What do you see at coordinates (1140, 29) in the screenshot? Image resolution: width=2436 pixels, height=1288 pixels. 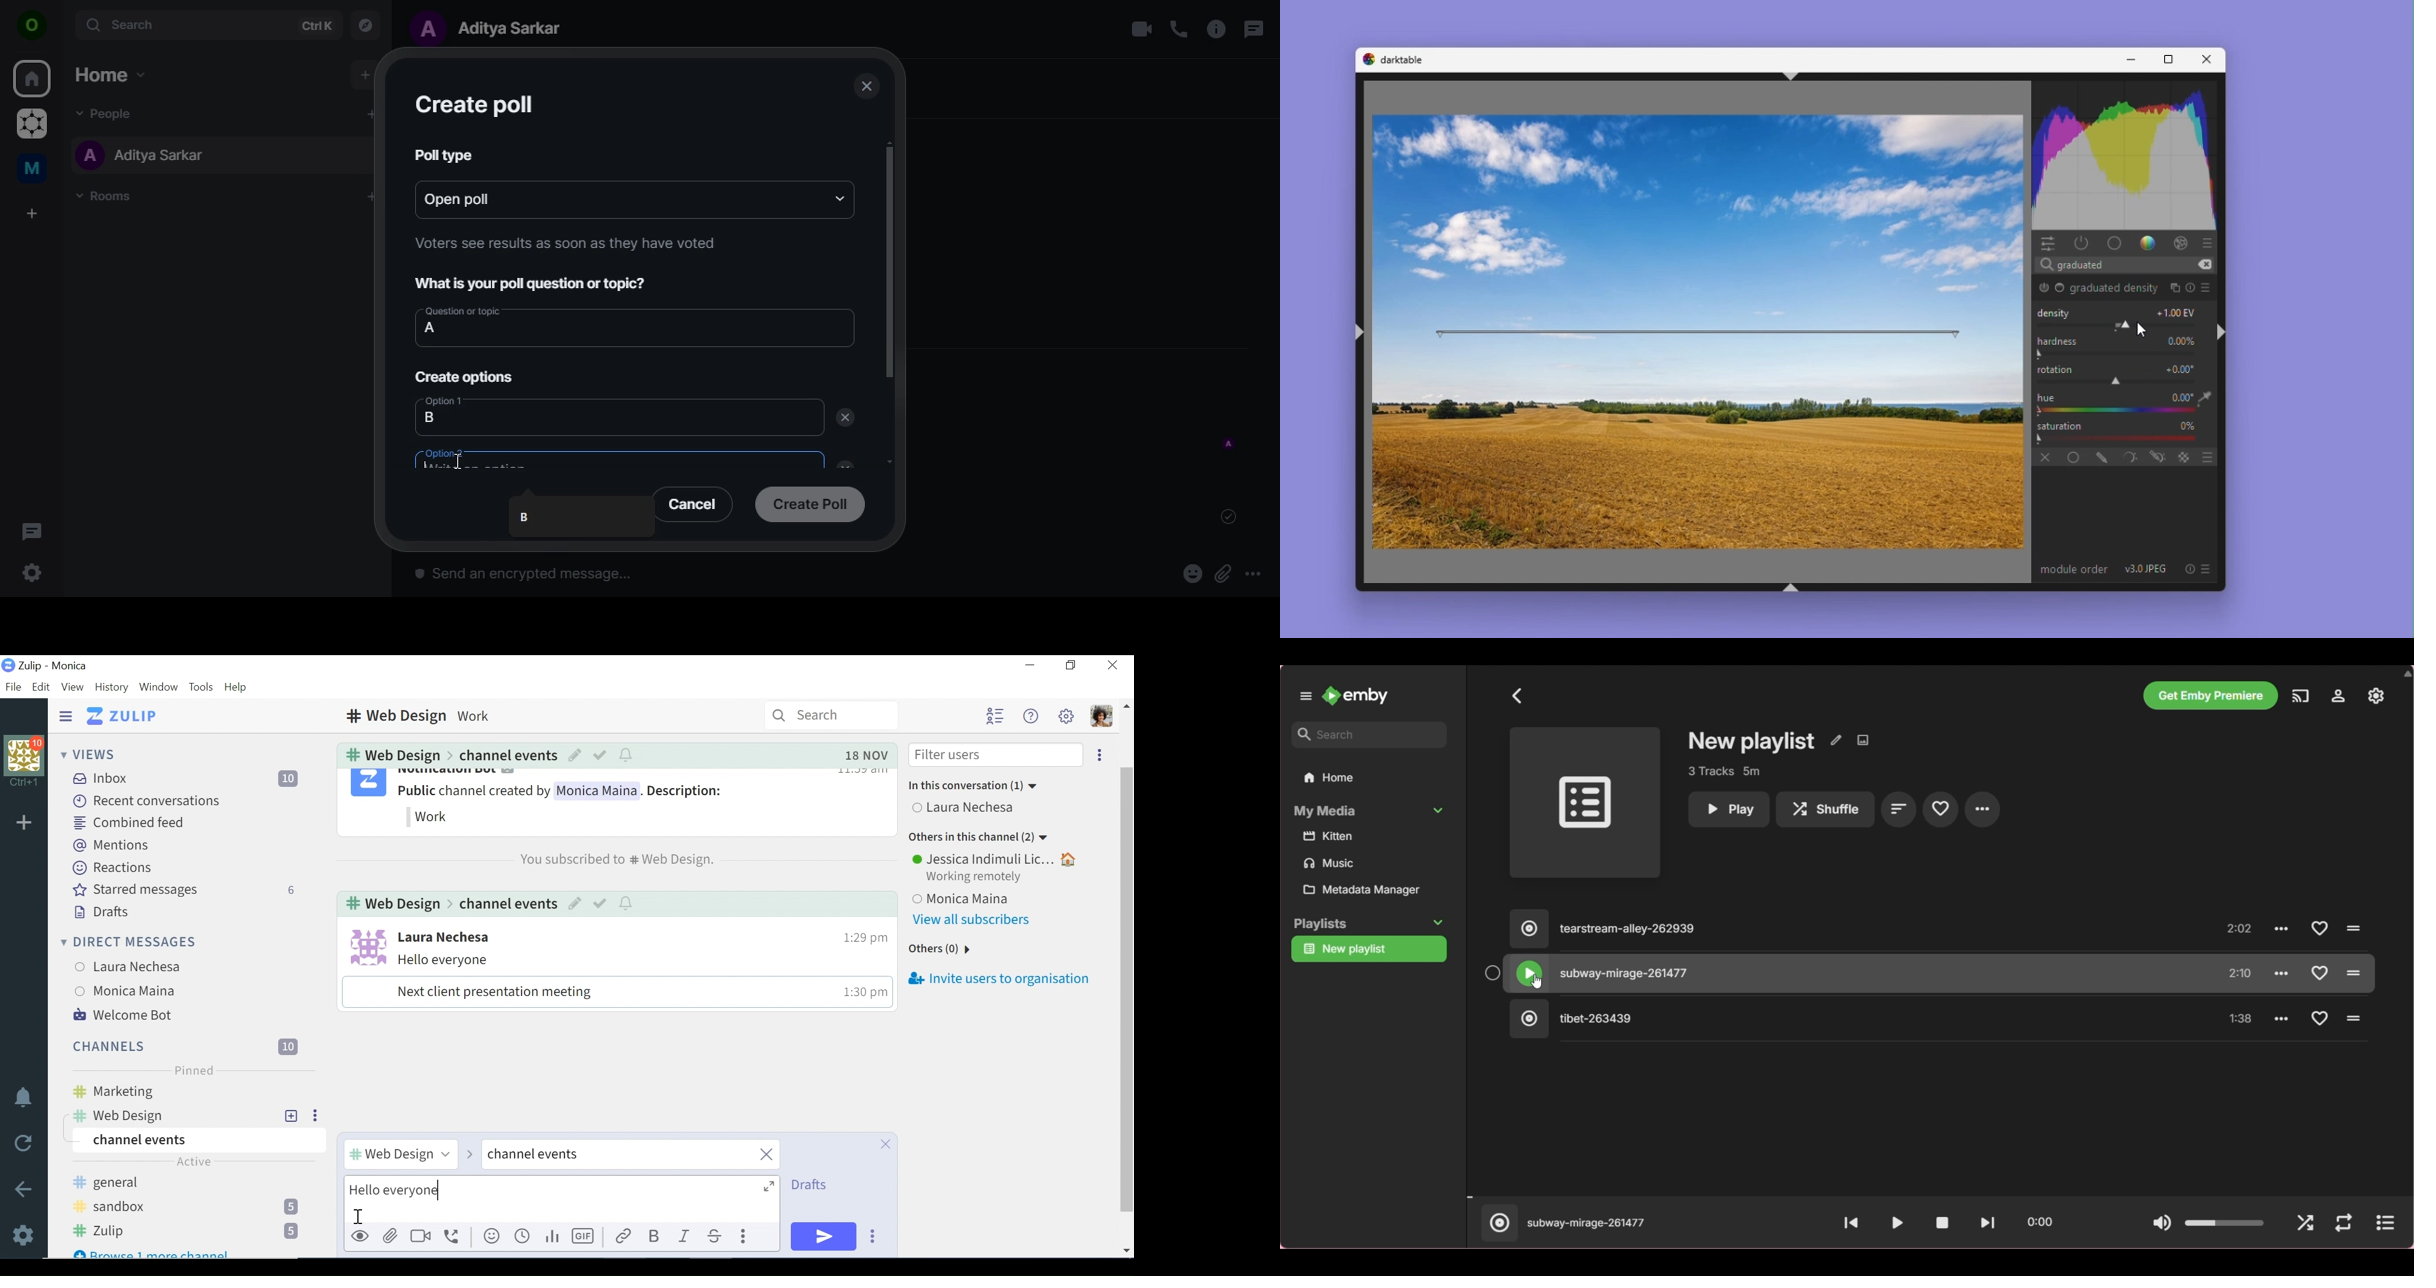 I see `video call` at bounding box center [1140, 29].